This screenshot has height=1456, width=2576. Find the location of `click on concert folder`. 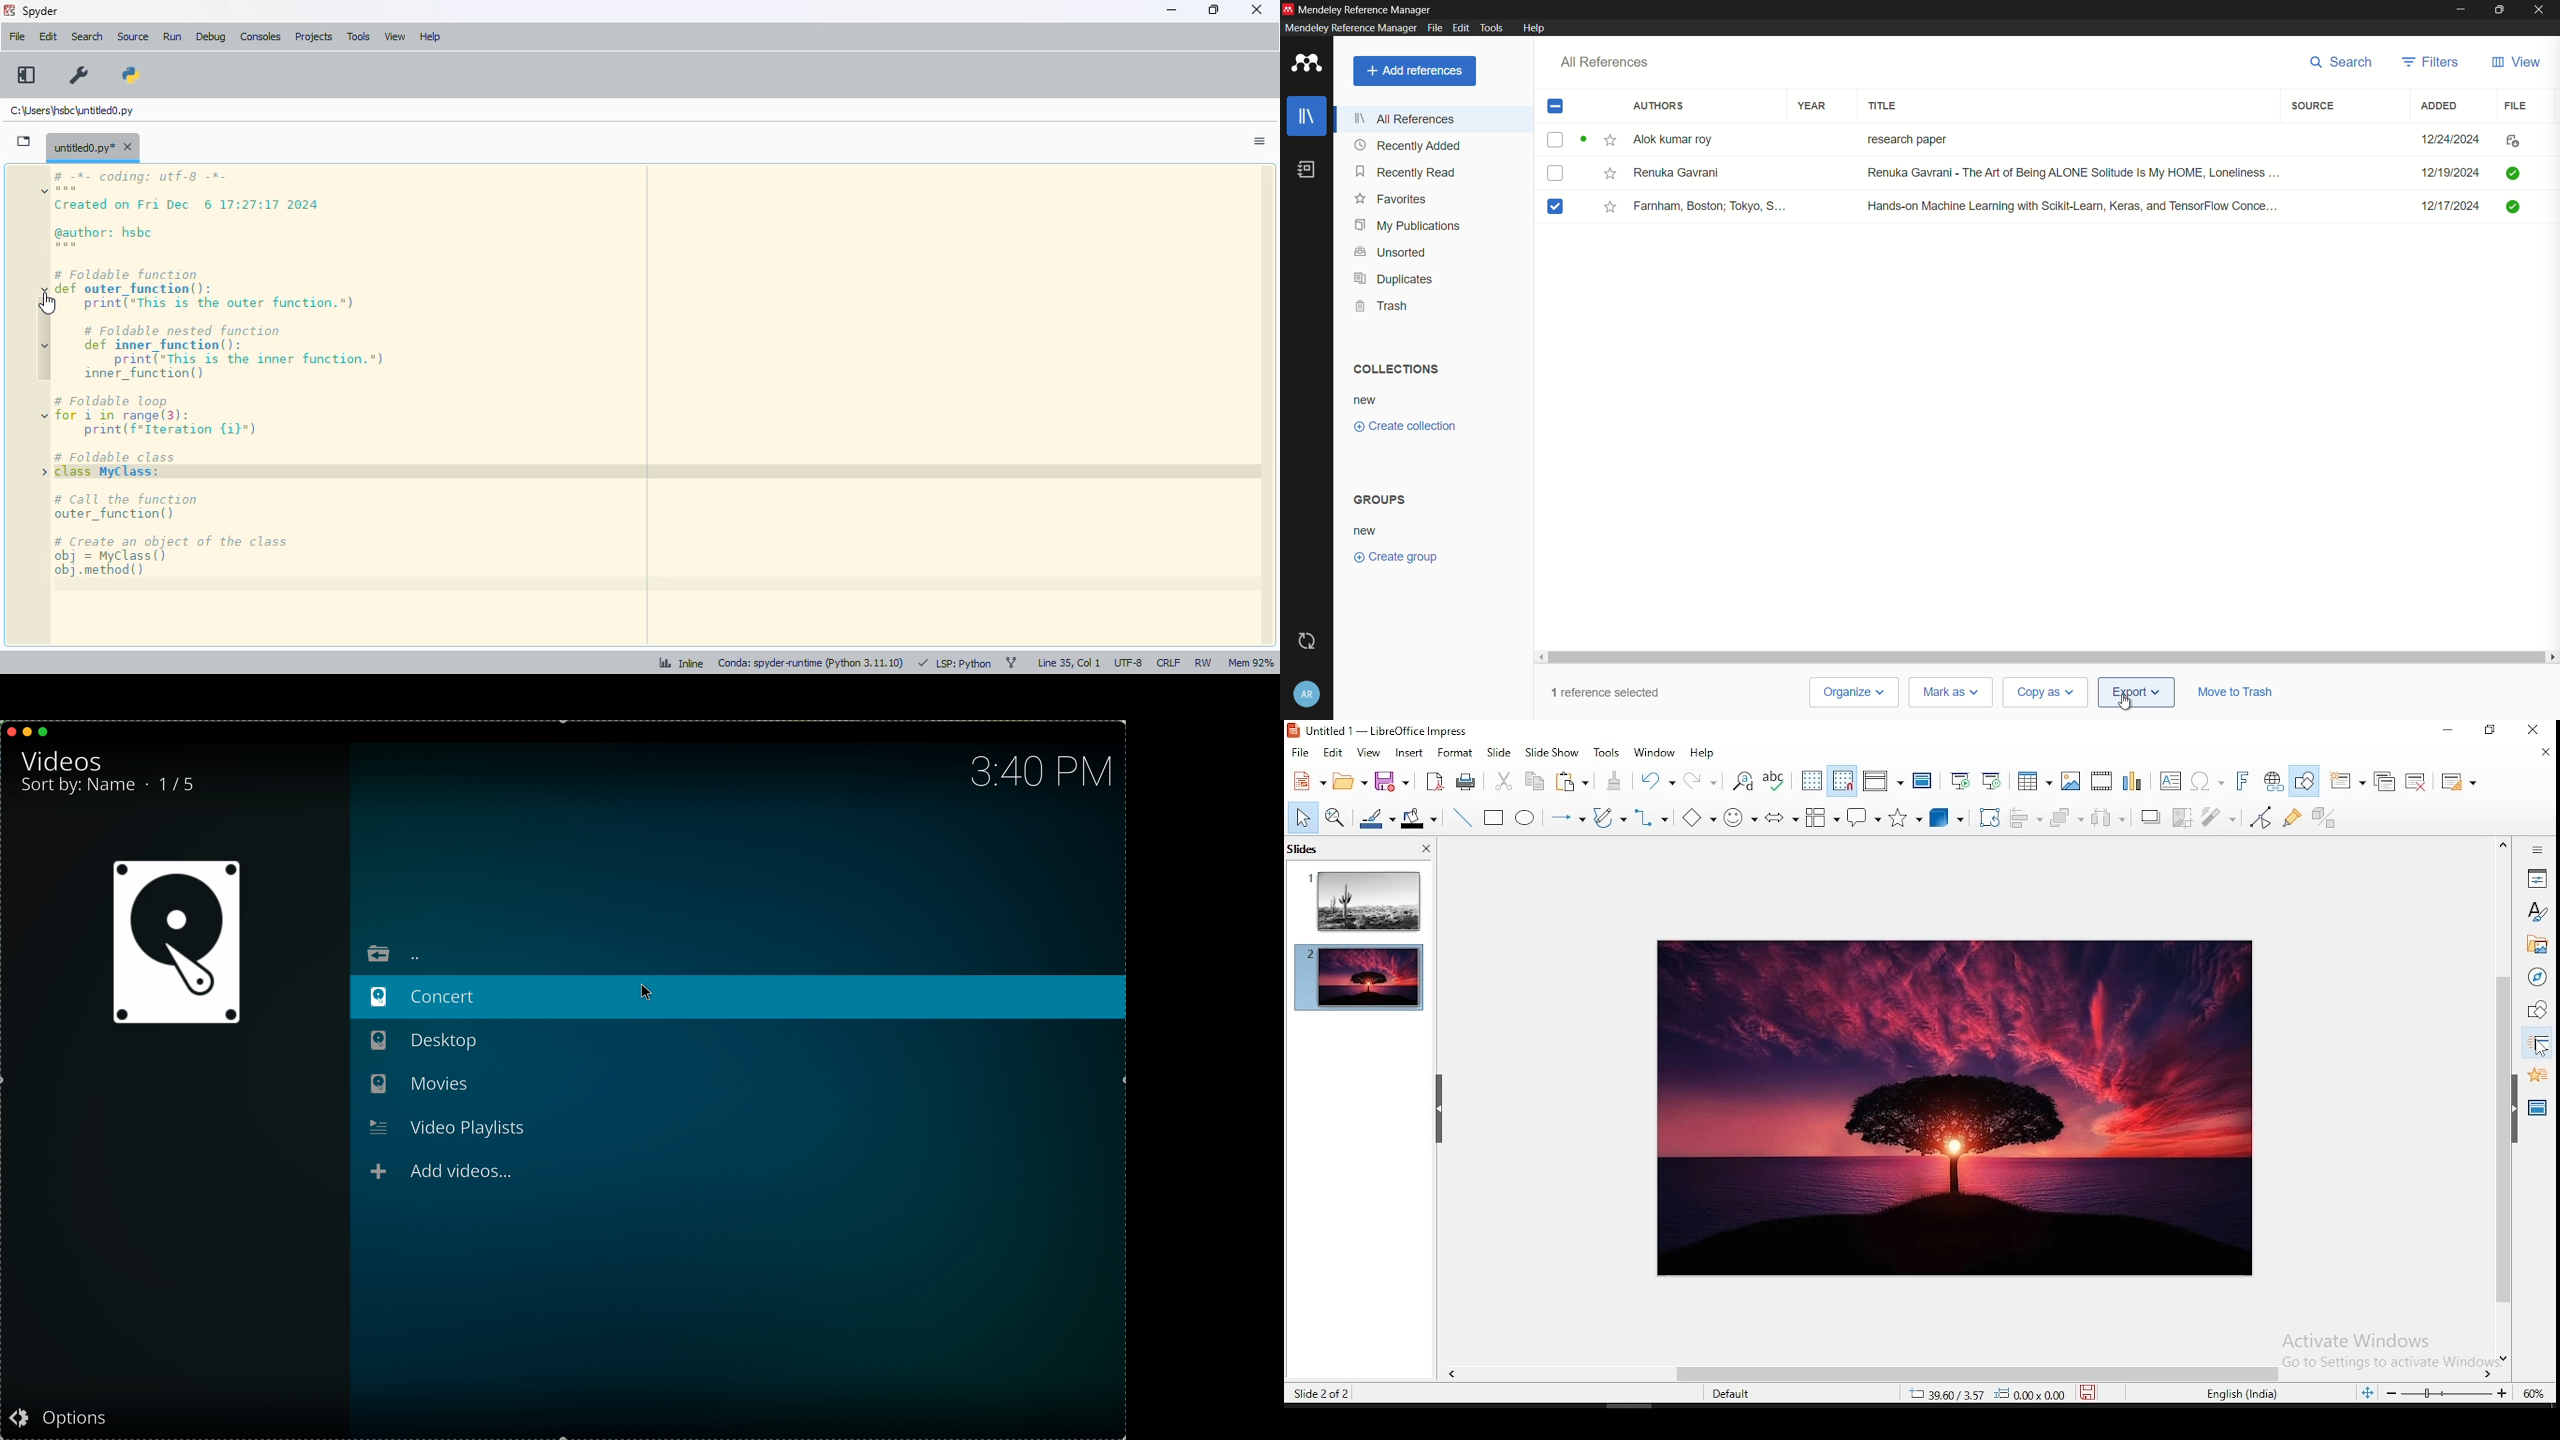

click on concert folder is located at coordinates (743, 997).